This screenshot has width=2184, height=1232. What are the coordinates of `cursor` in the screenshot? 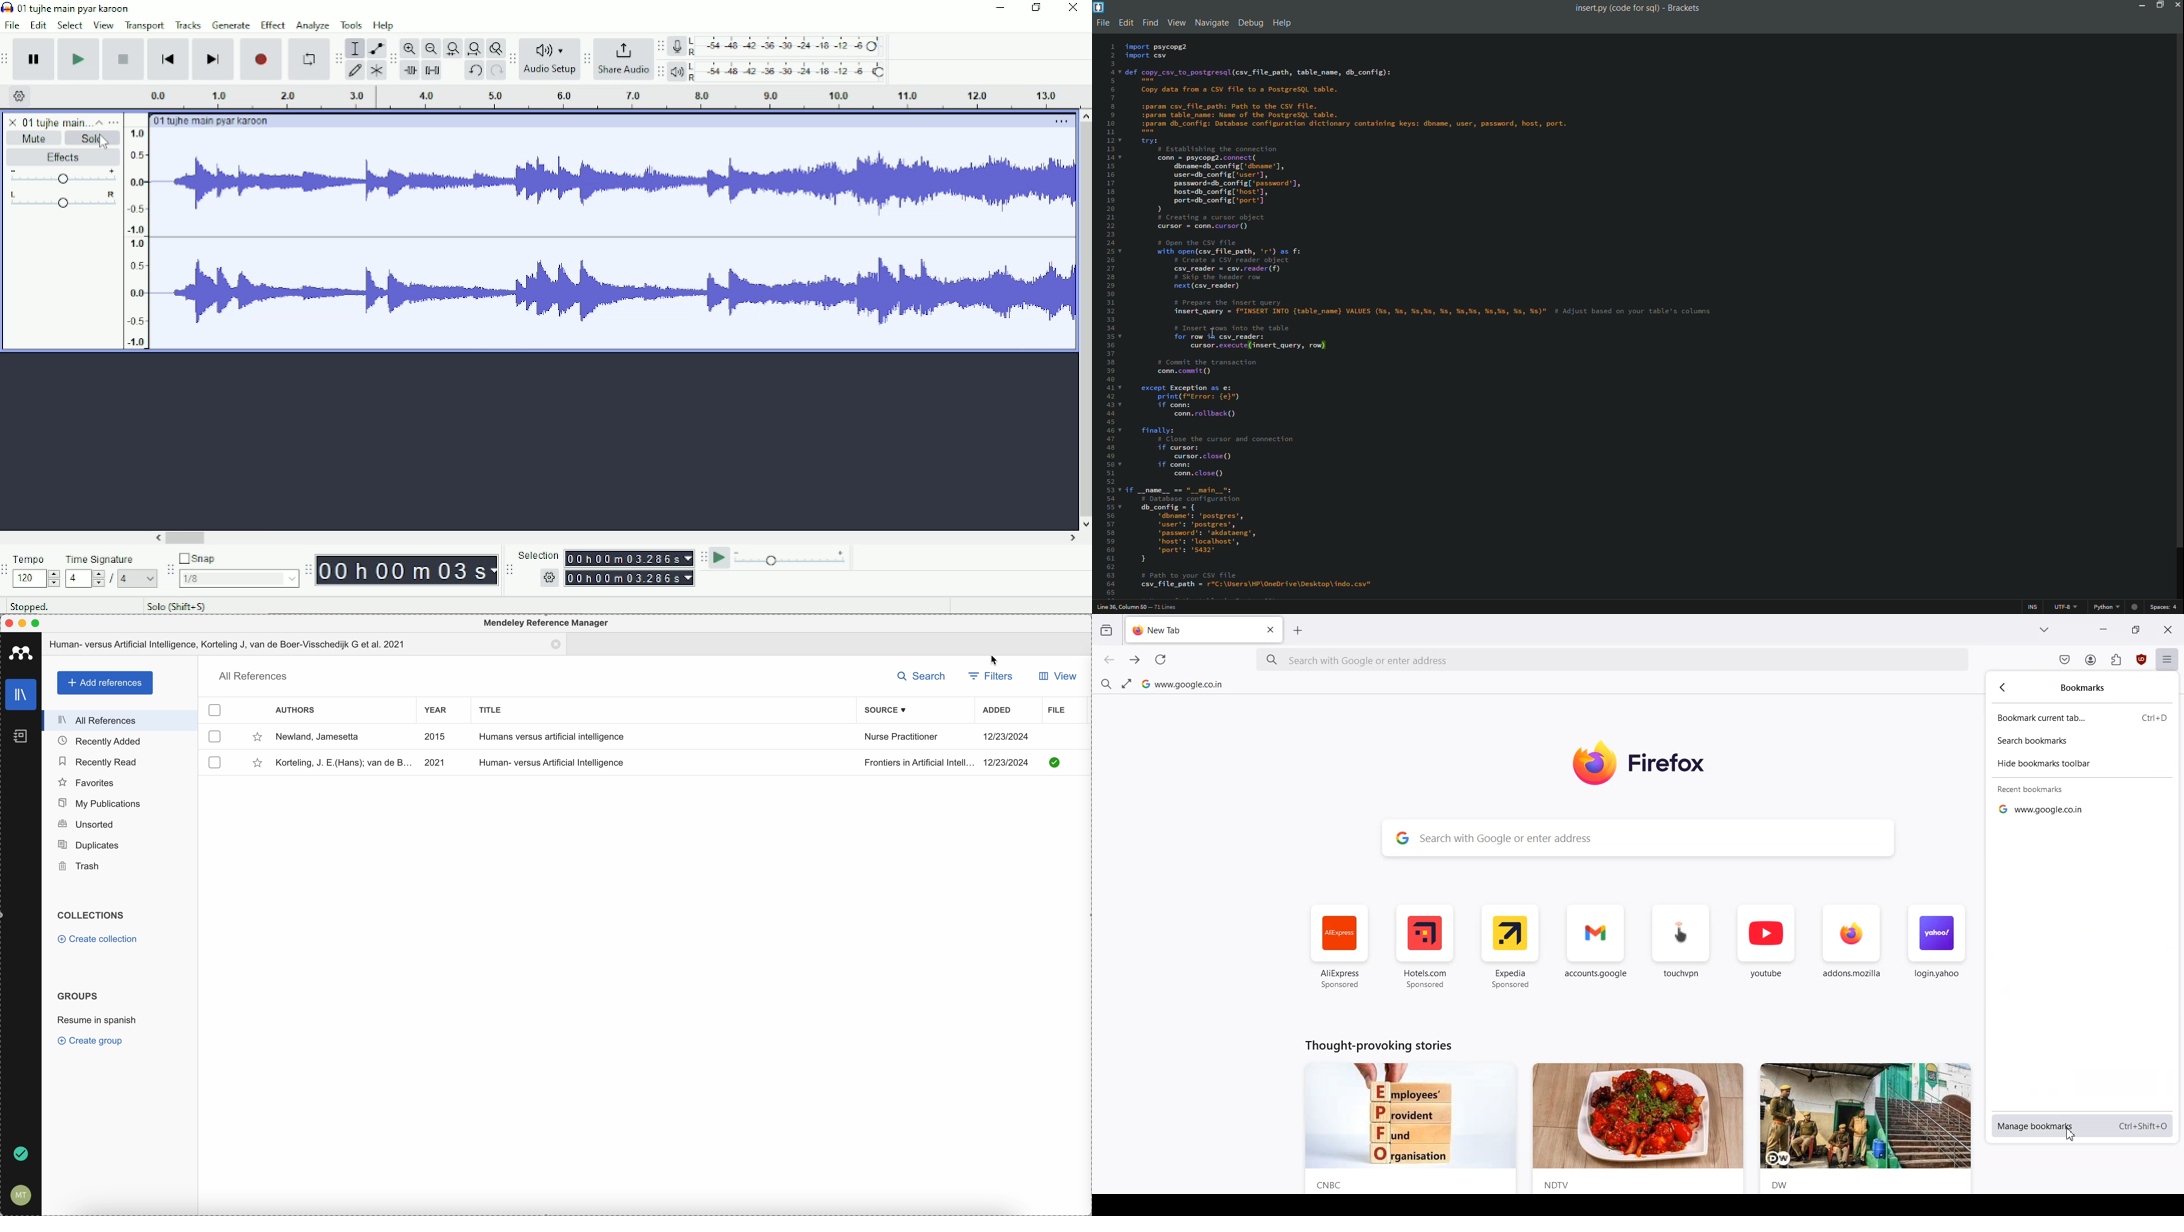 It's located at (104, 143).